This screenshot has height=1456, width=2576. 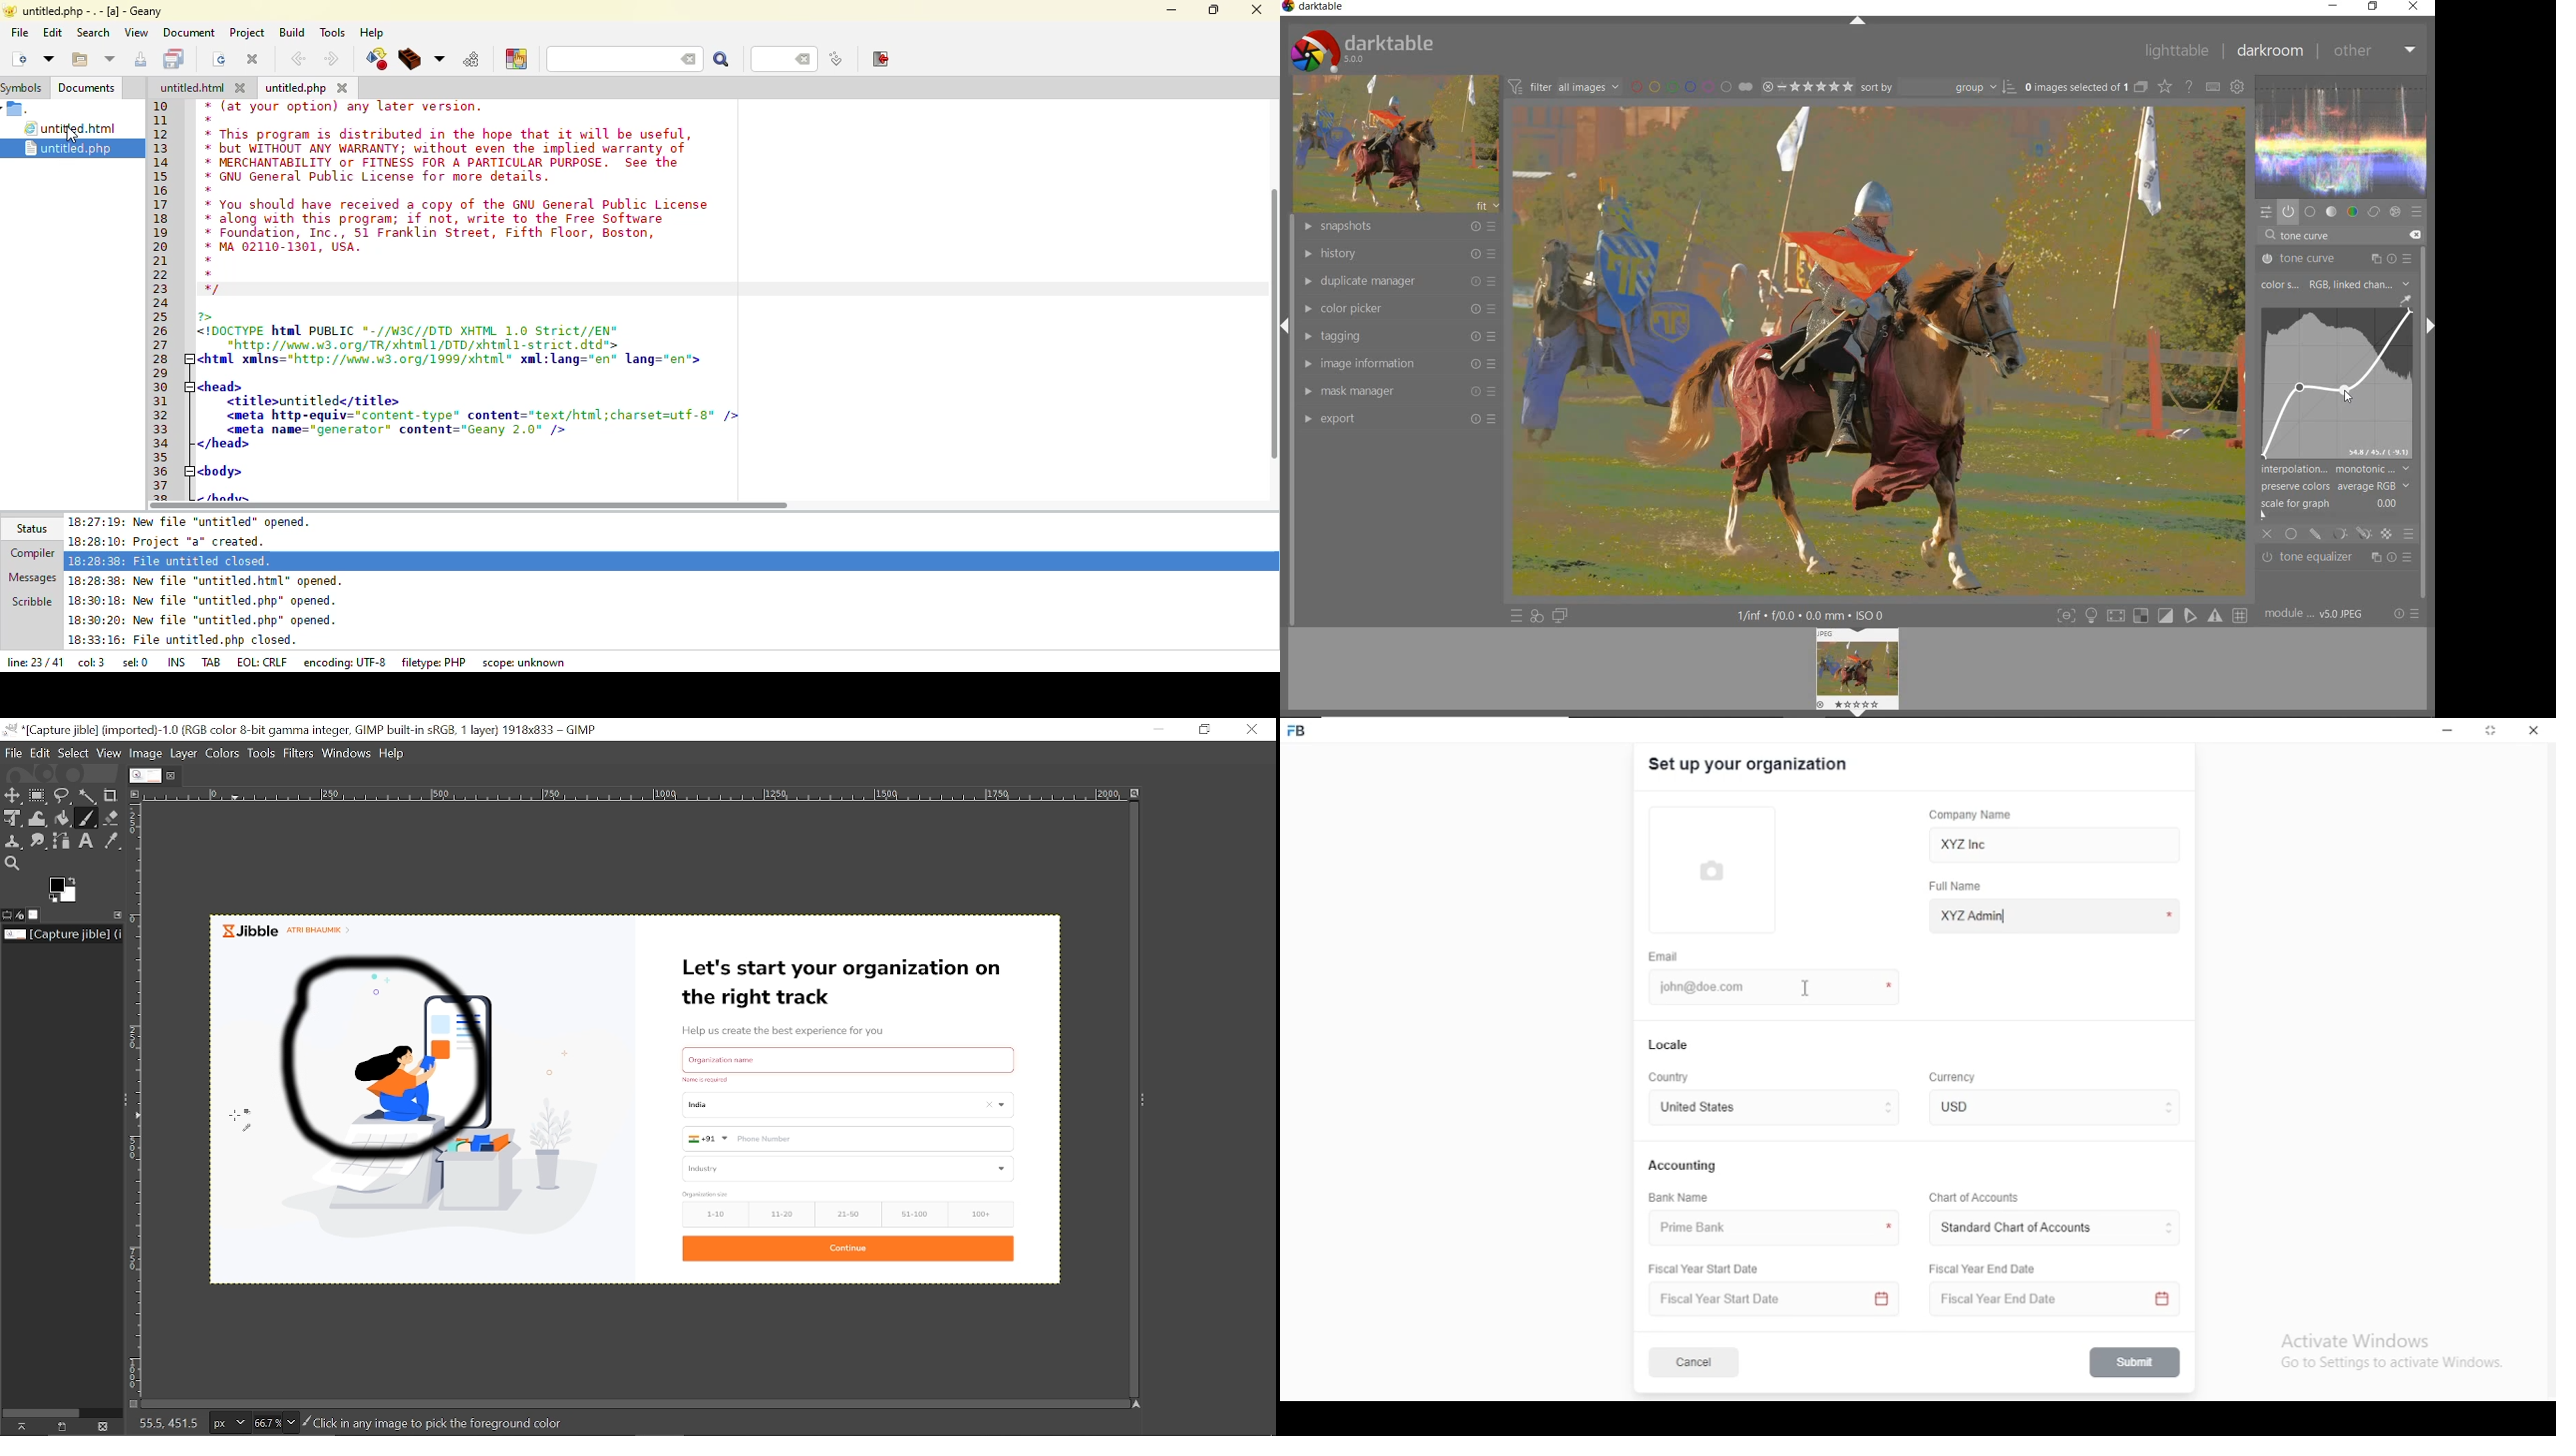 I want to click on bank name, so click(x=1680, y=1198).